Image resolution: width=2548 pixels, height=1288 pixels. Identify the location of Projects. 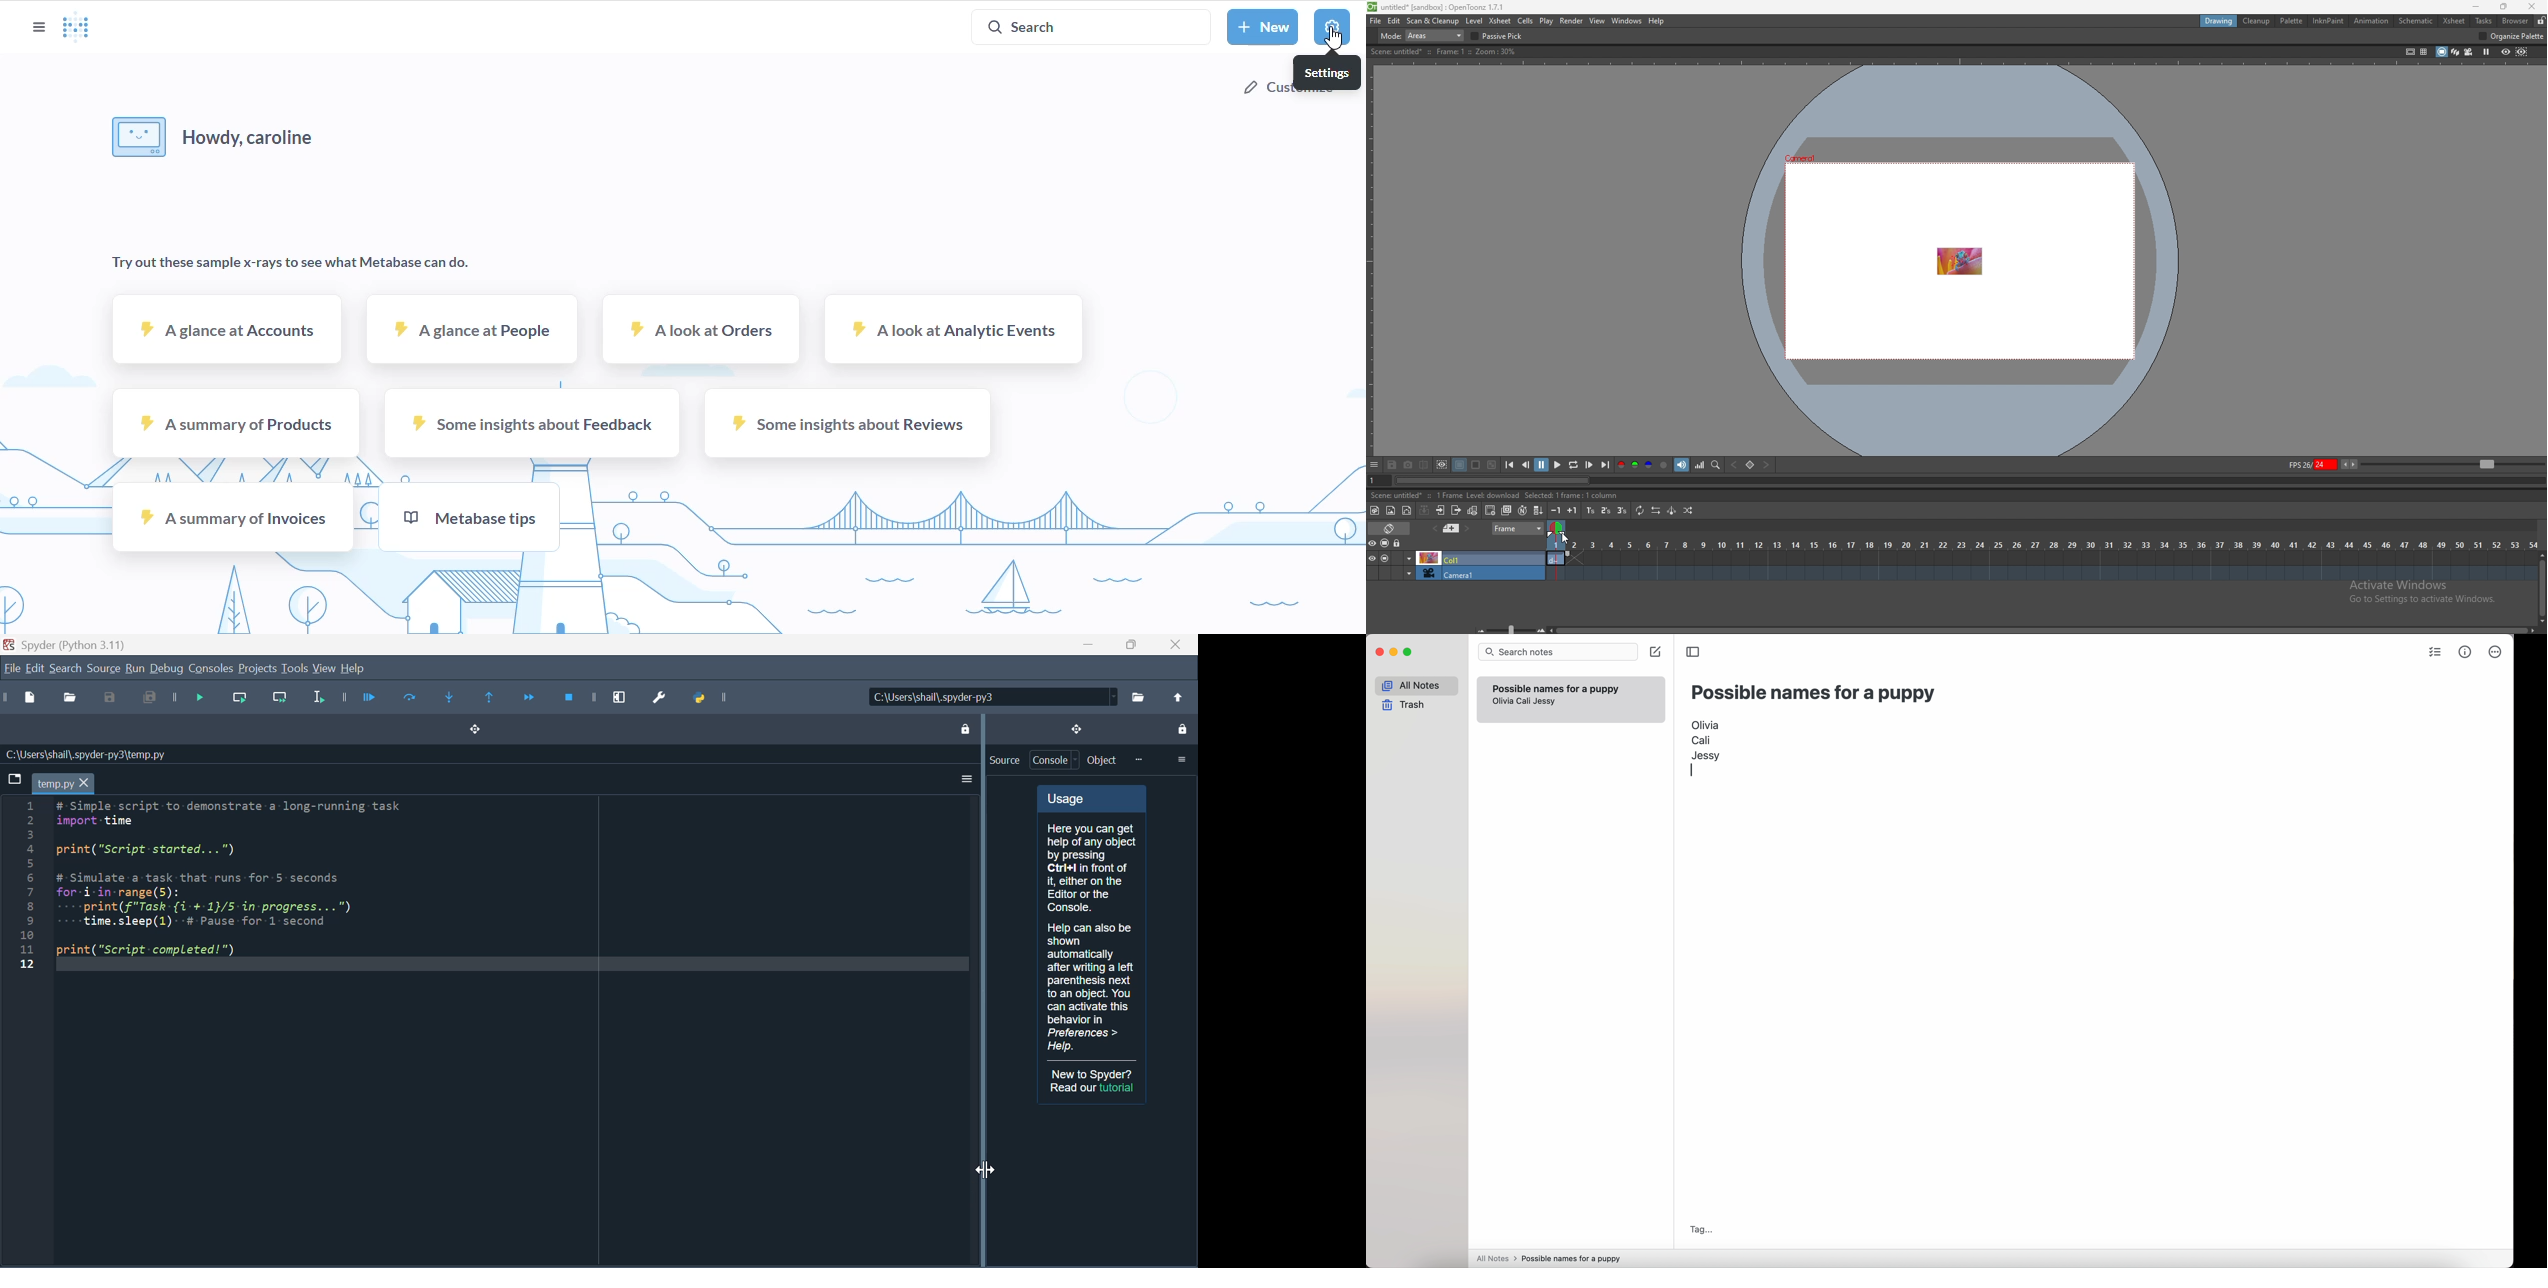
(257, 669).